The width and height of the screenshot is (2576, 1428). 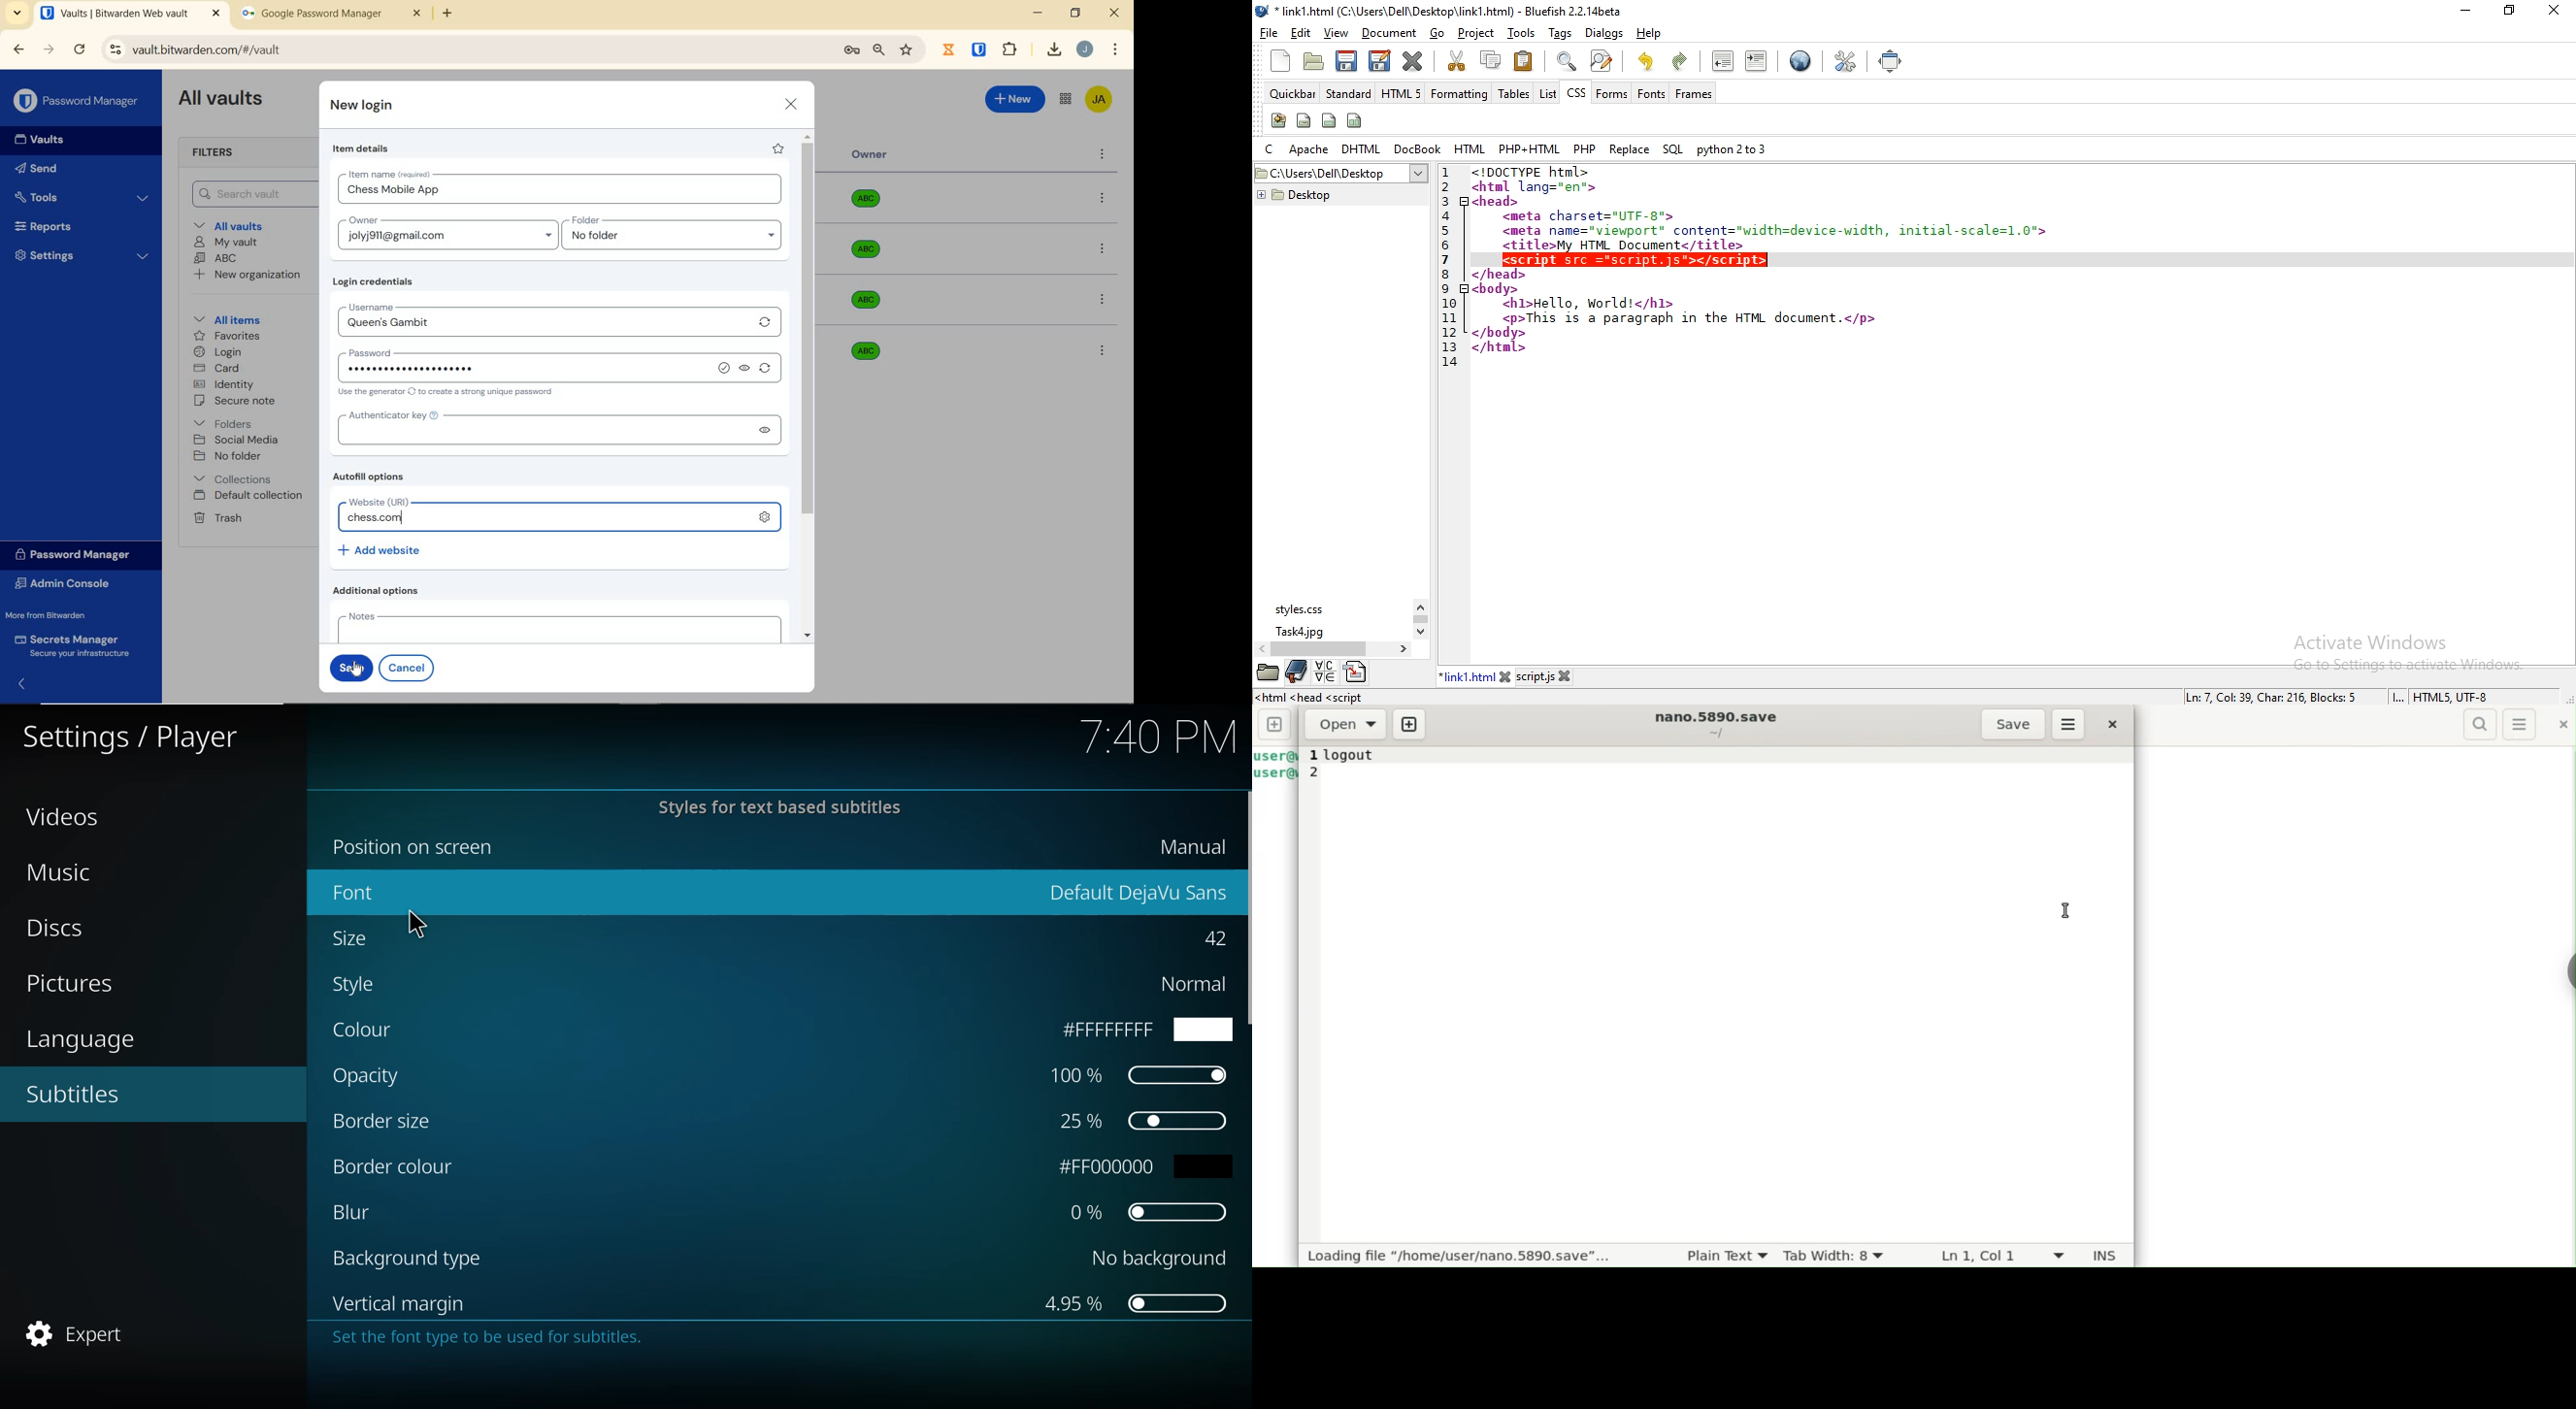 I want to click on videos, so click(x=67, y=819).